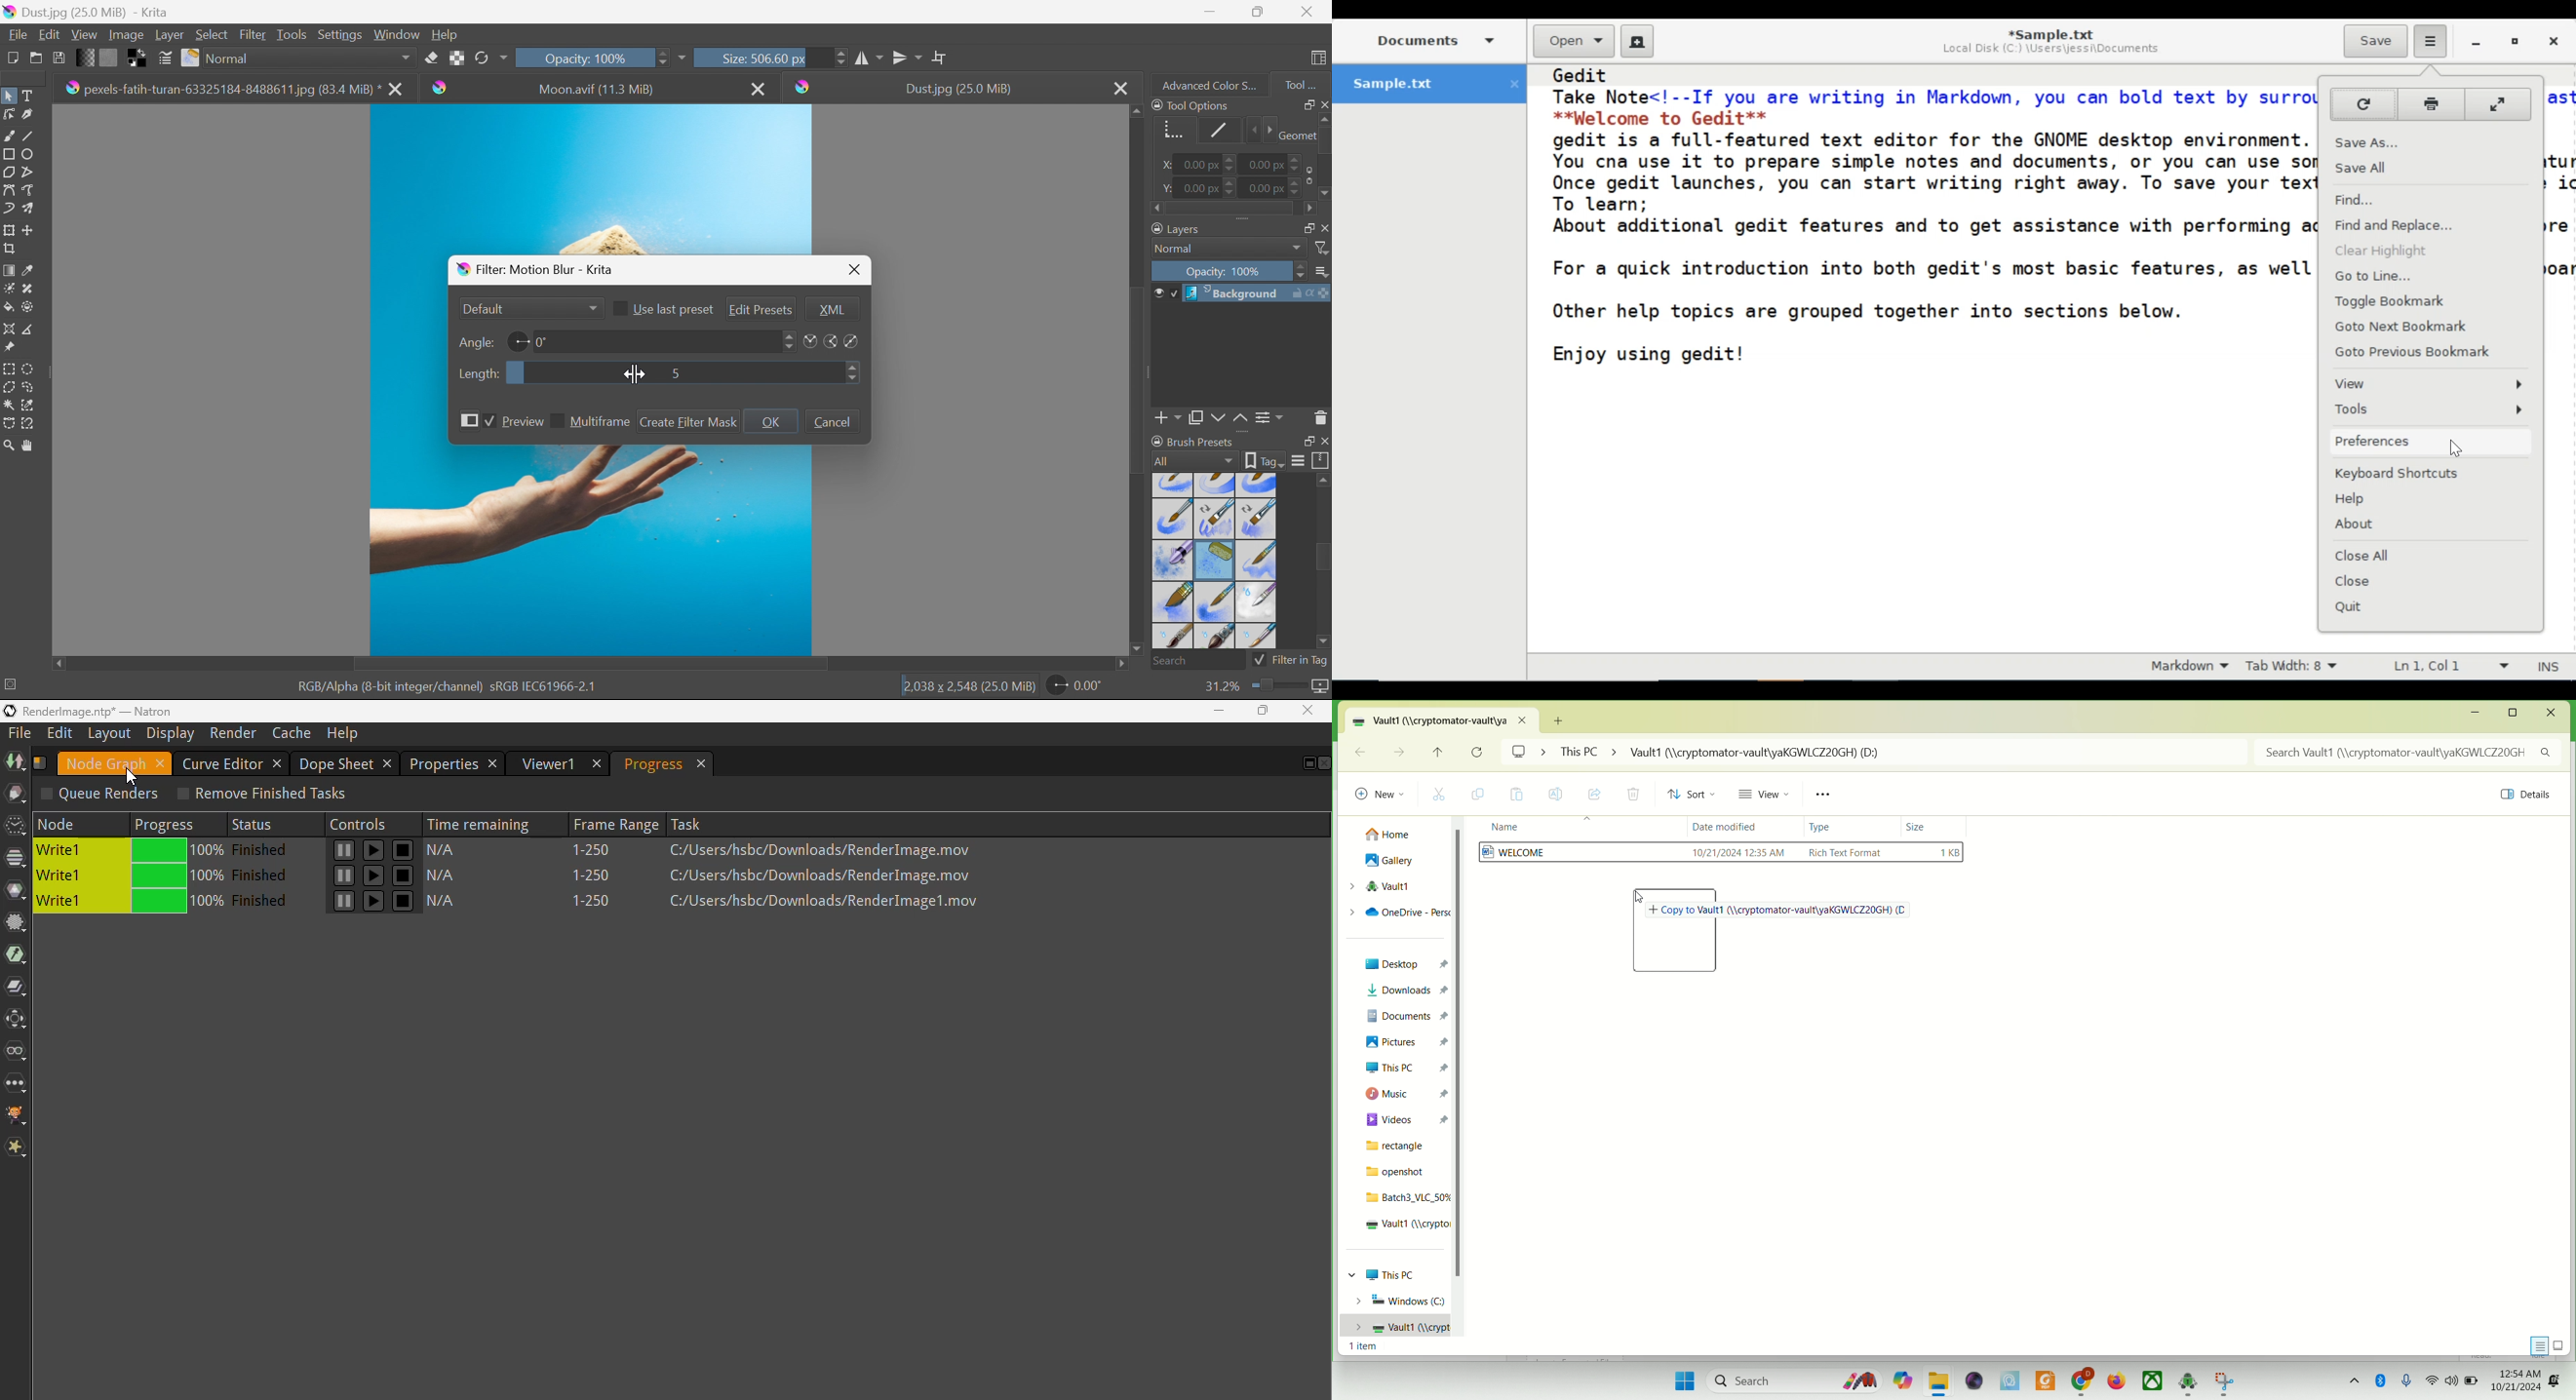 The width and height of the screenshot is (2576, 1400). I want to click on Reference images tool, so click(8, 346).